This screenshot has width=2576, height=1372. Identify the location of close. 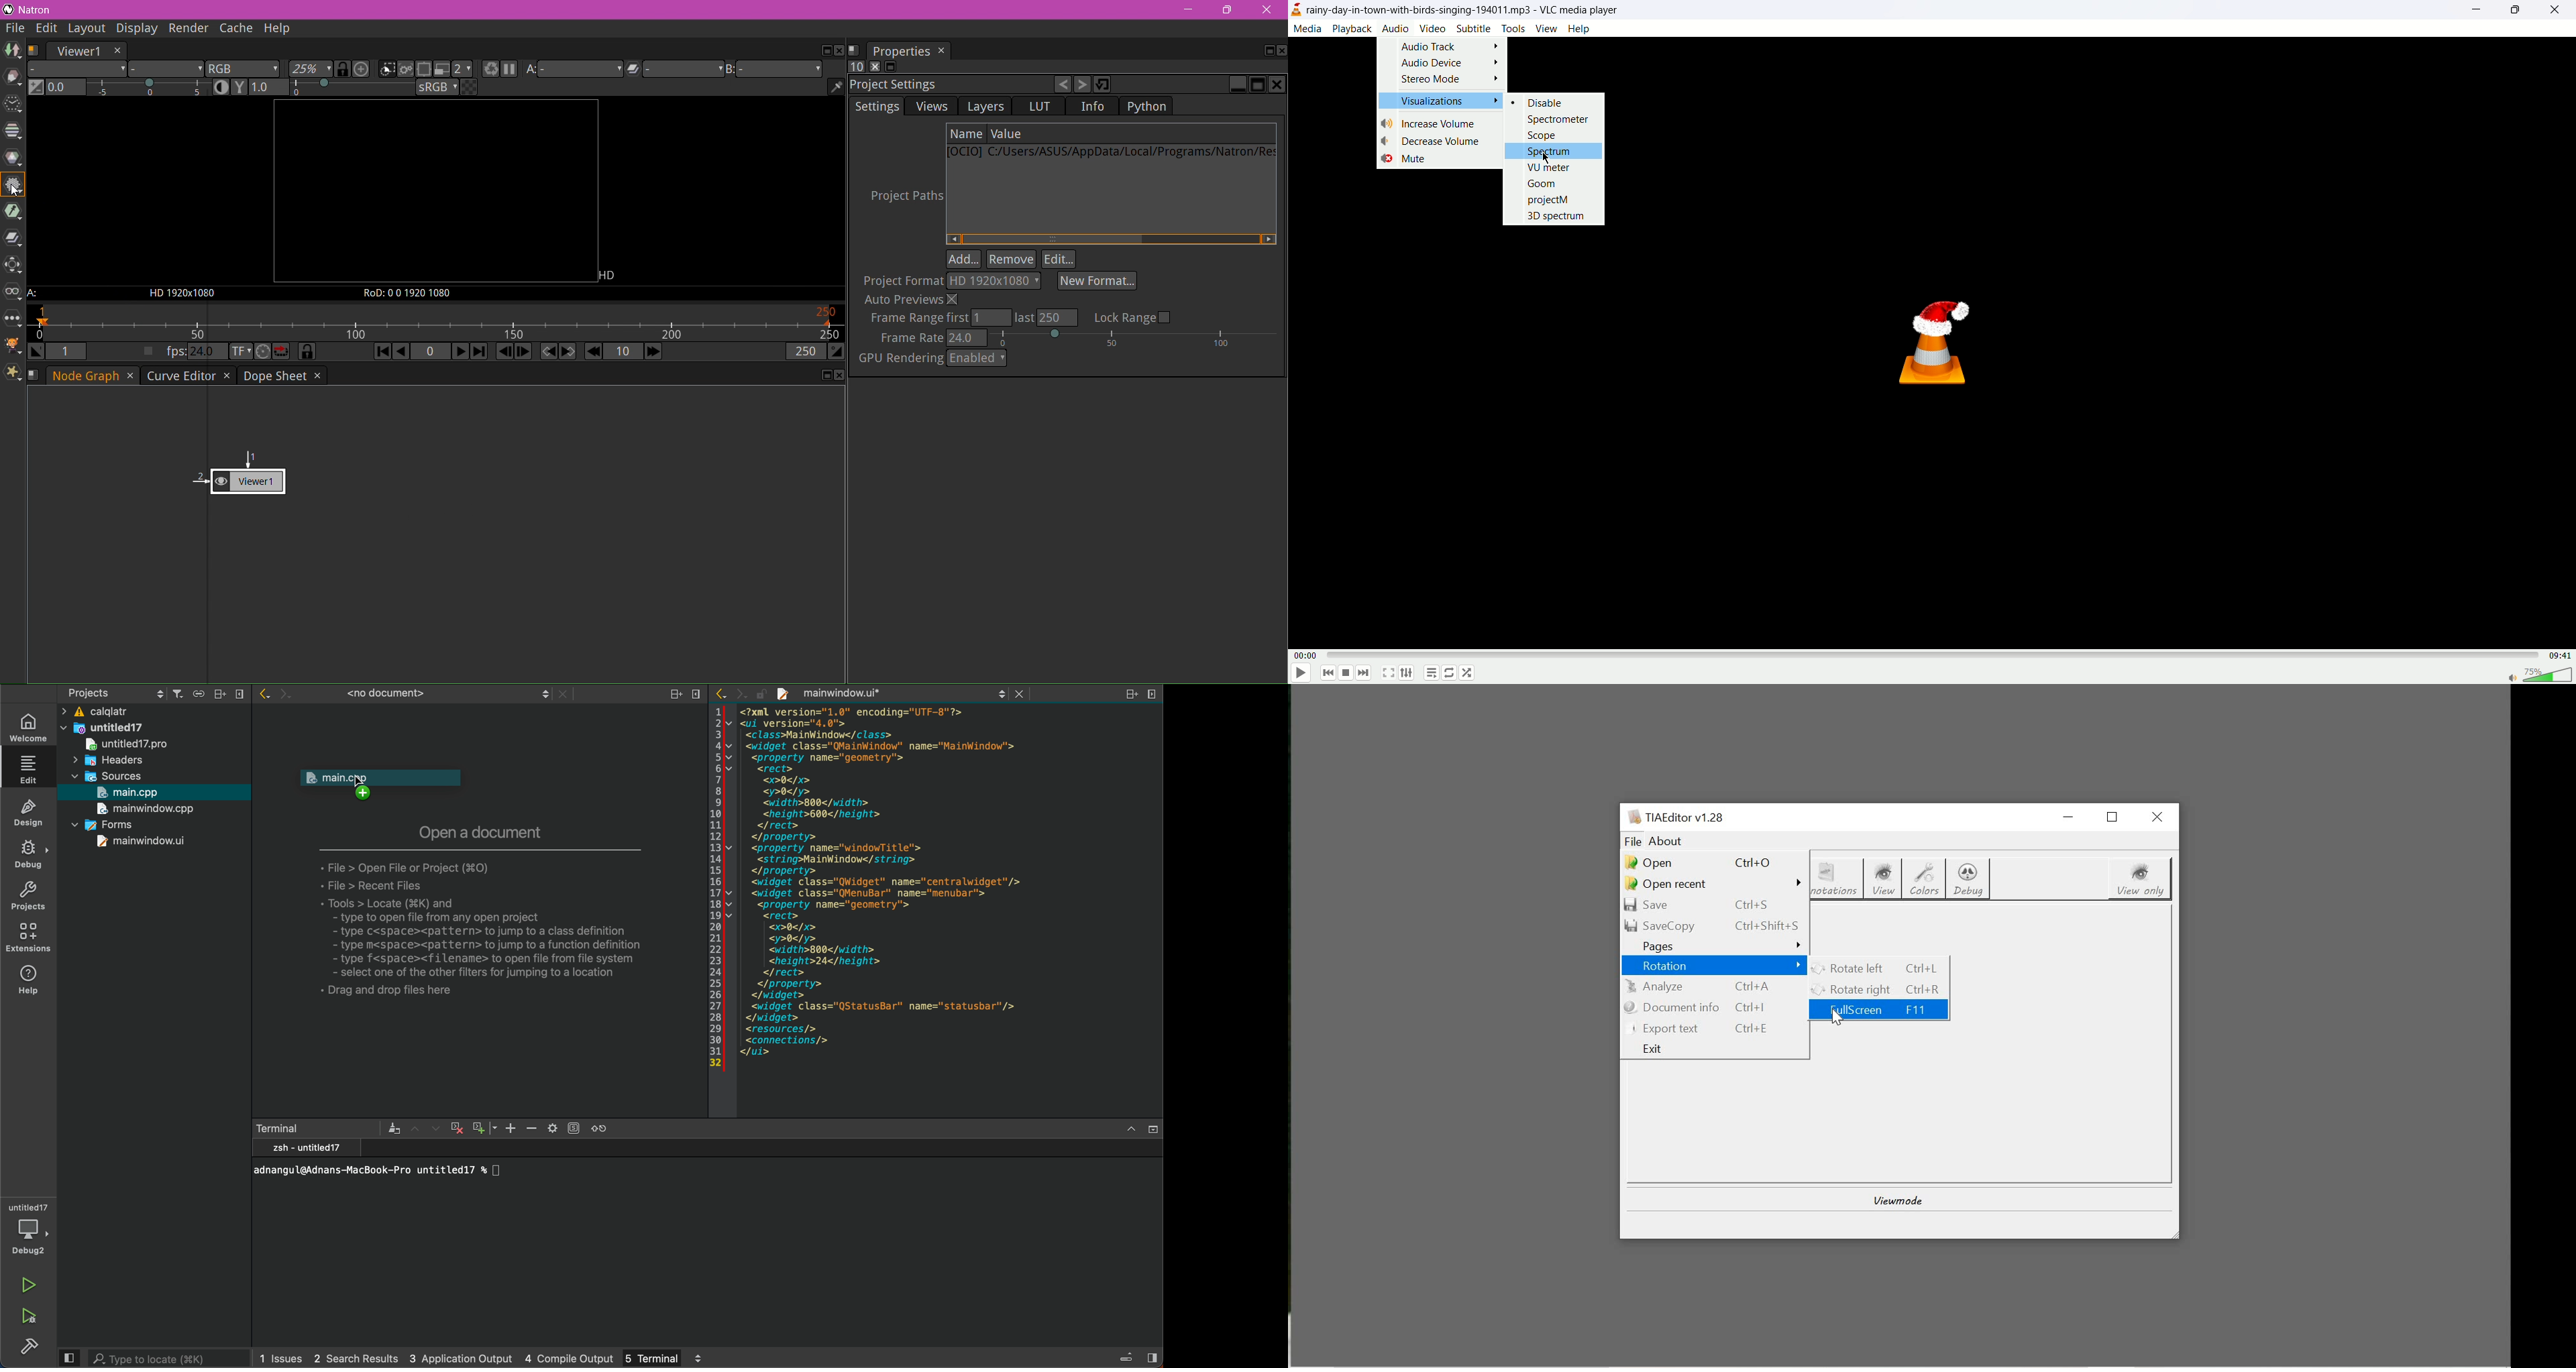
(2559, 12).